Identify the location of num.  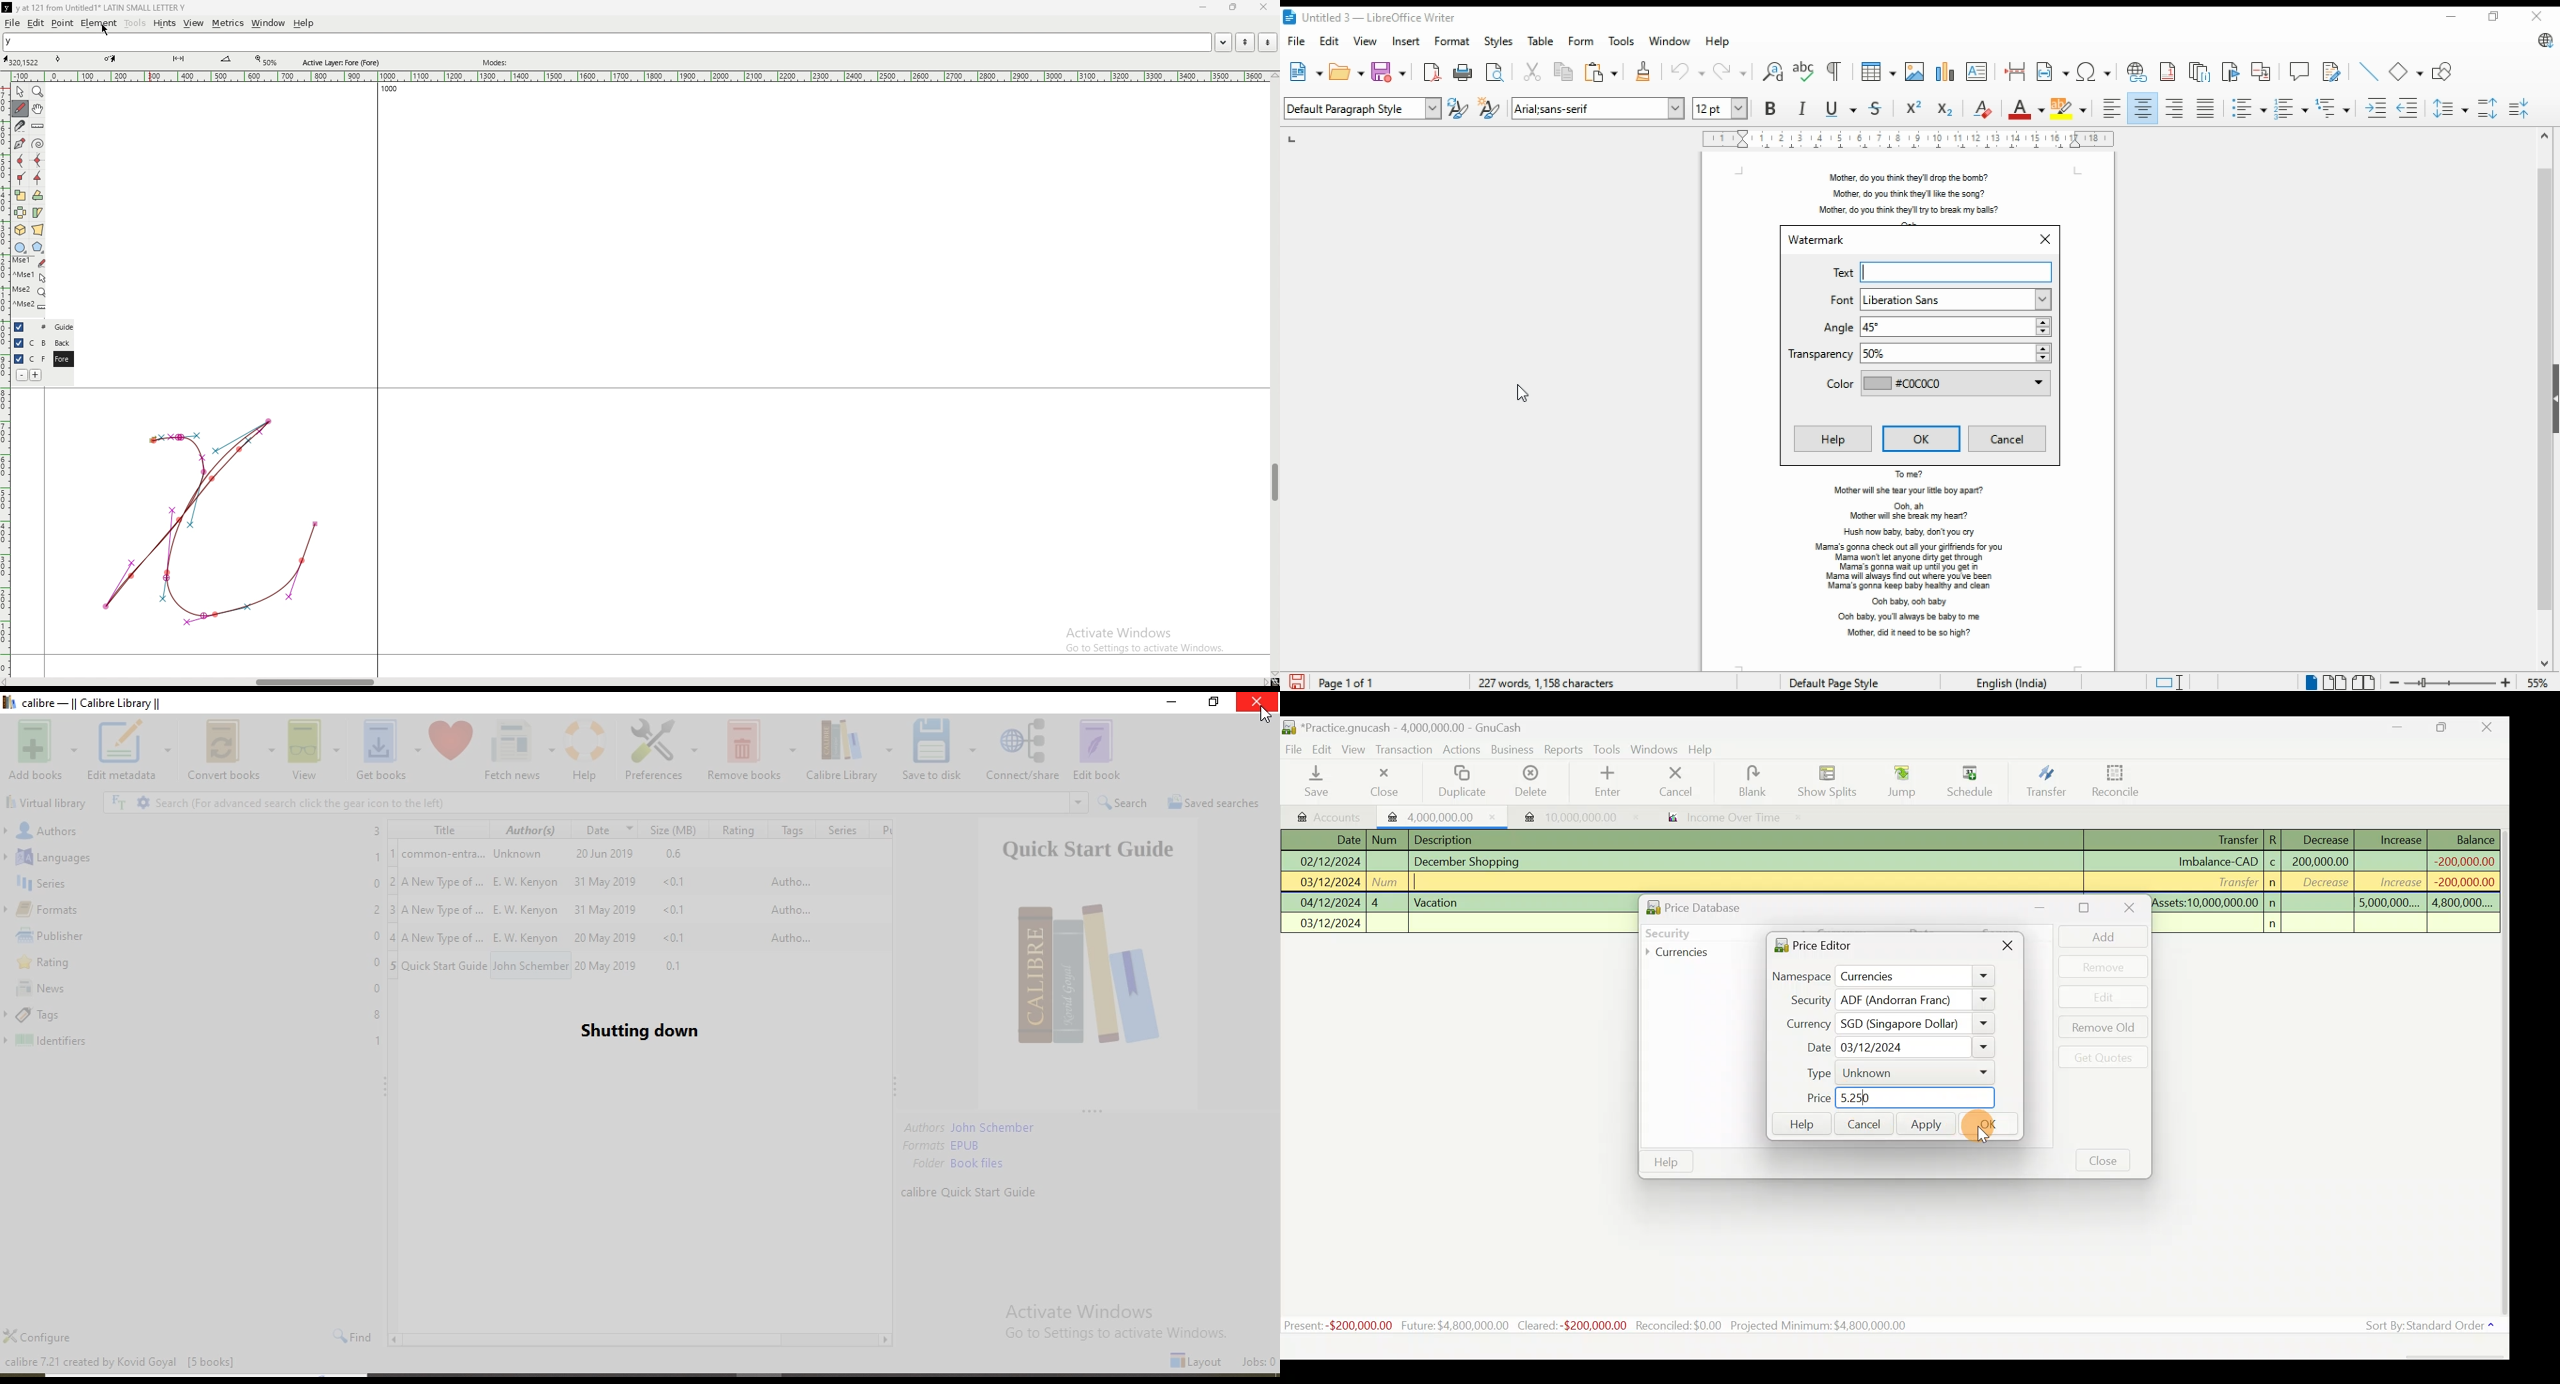
(1388, 840).